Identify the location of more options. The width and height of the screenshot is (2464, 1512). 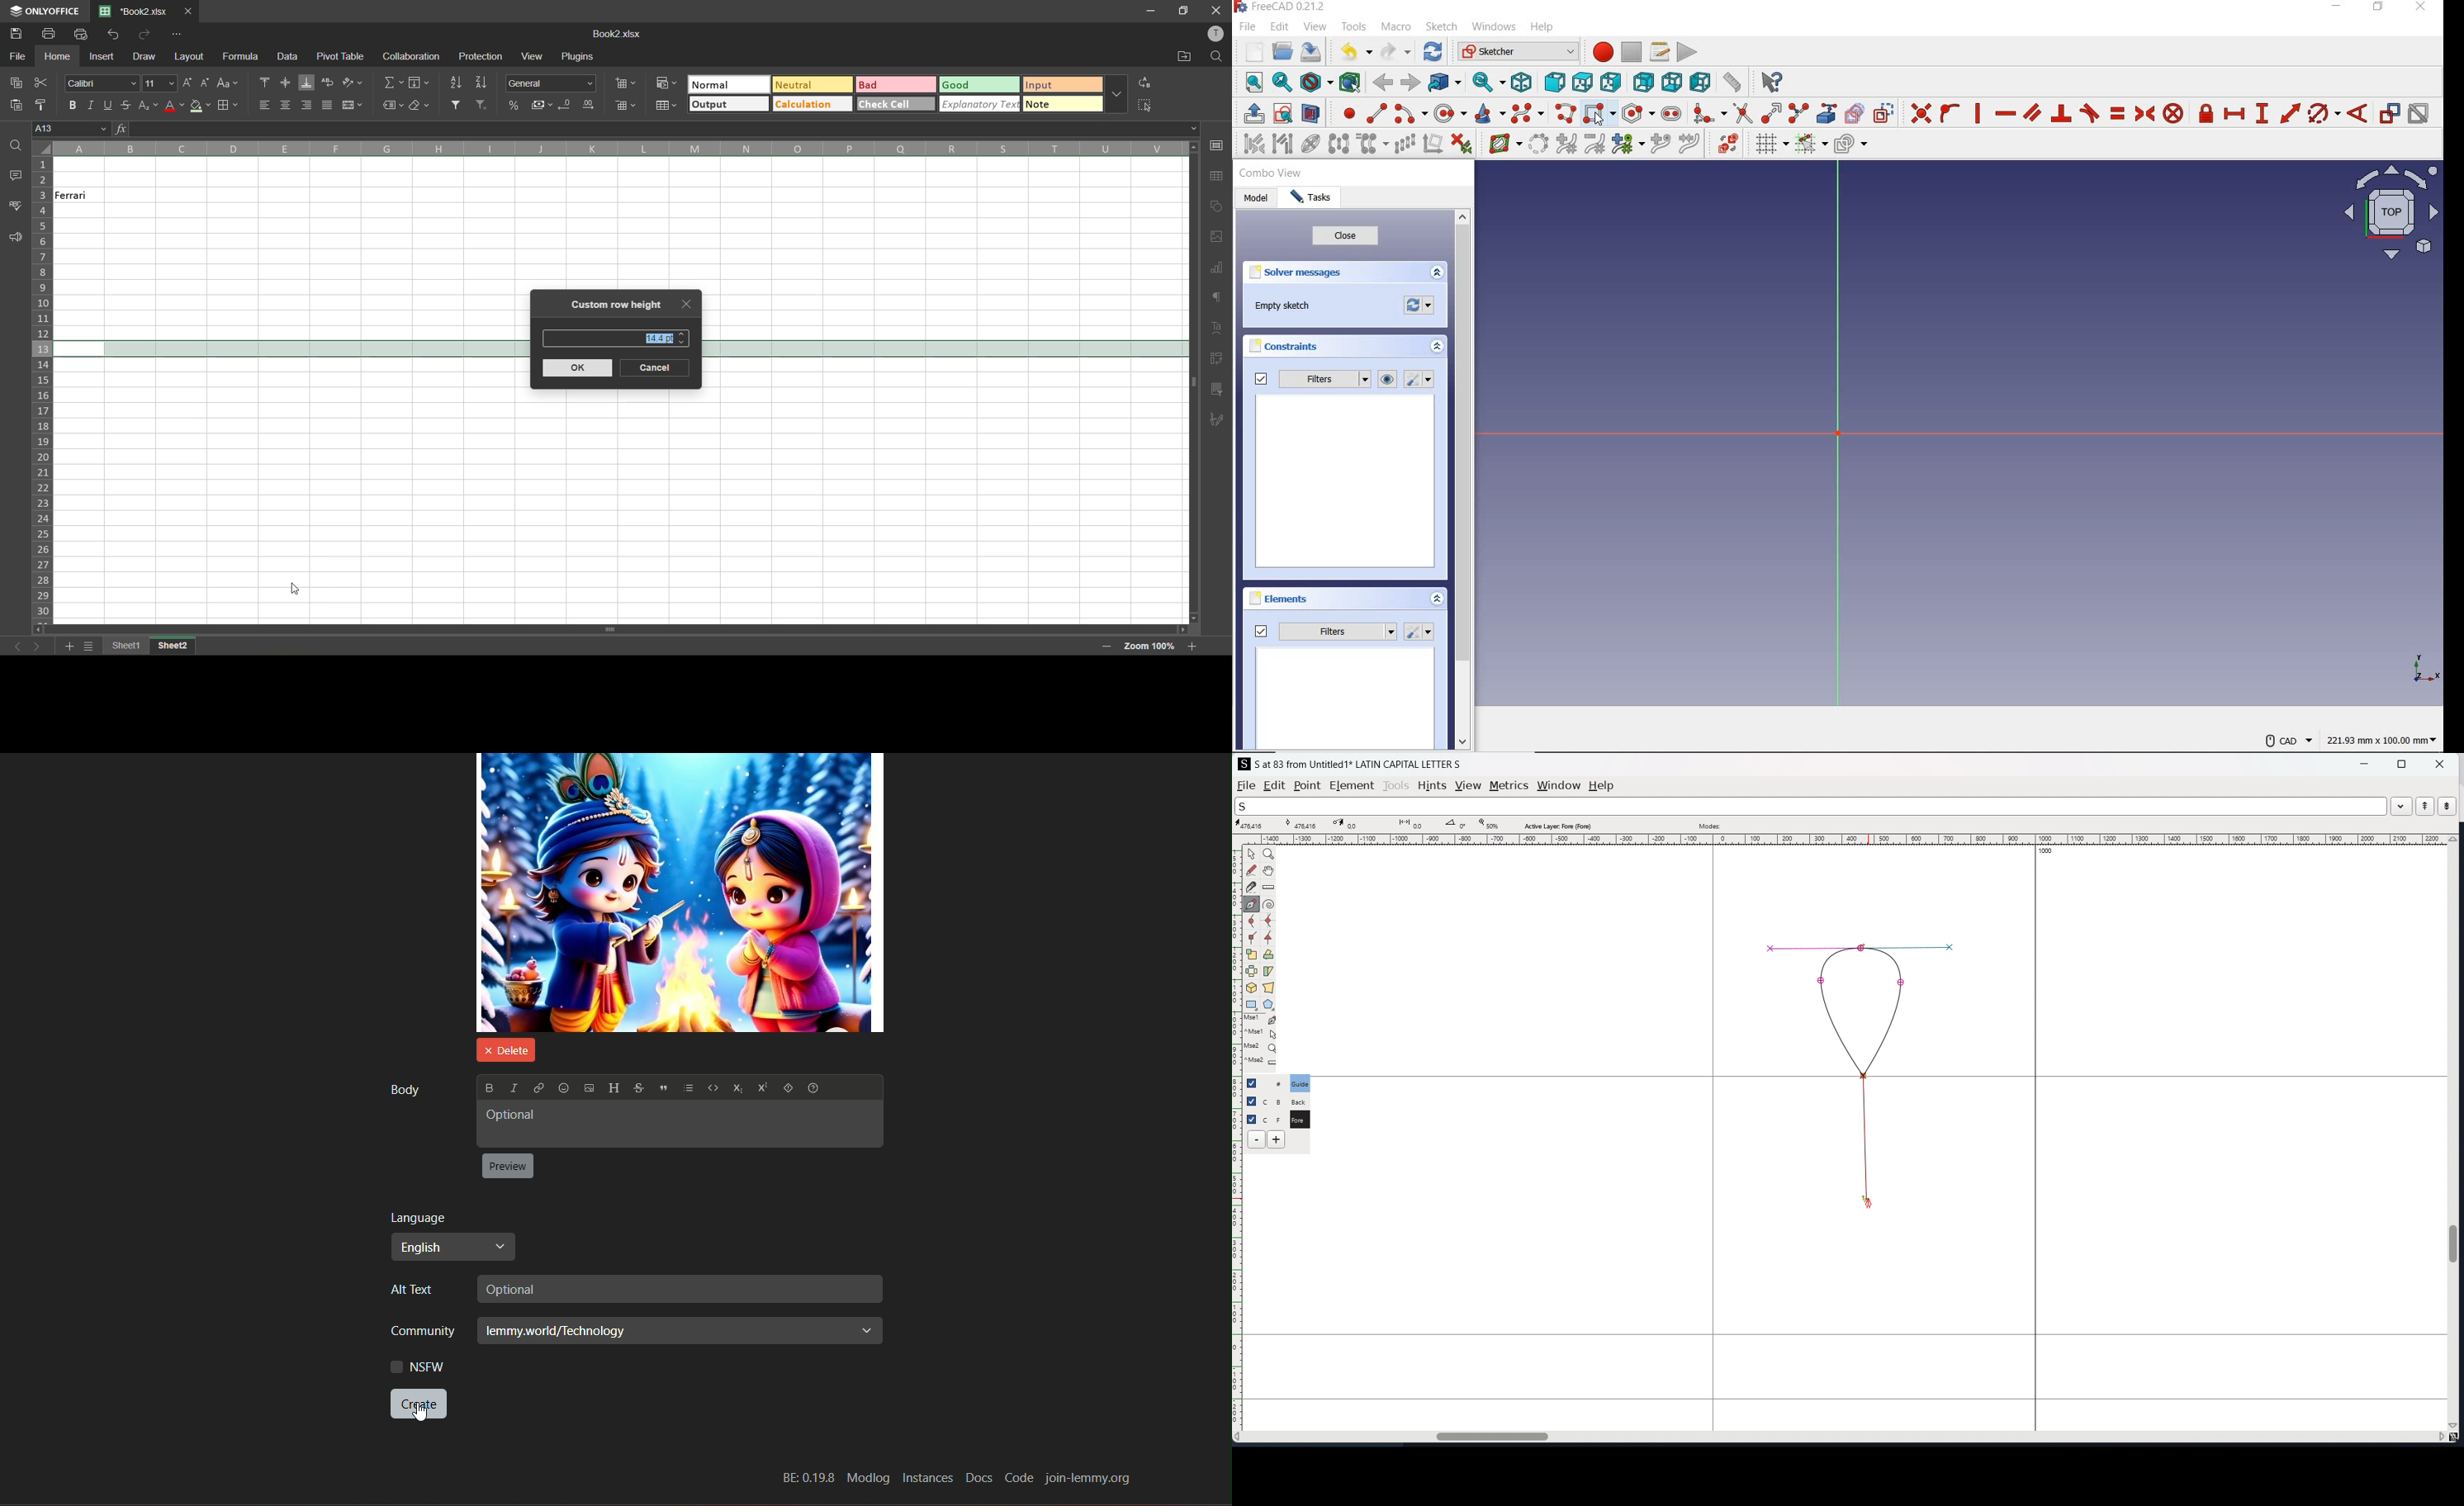
(1117, 94).